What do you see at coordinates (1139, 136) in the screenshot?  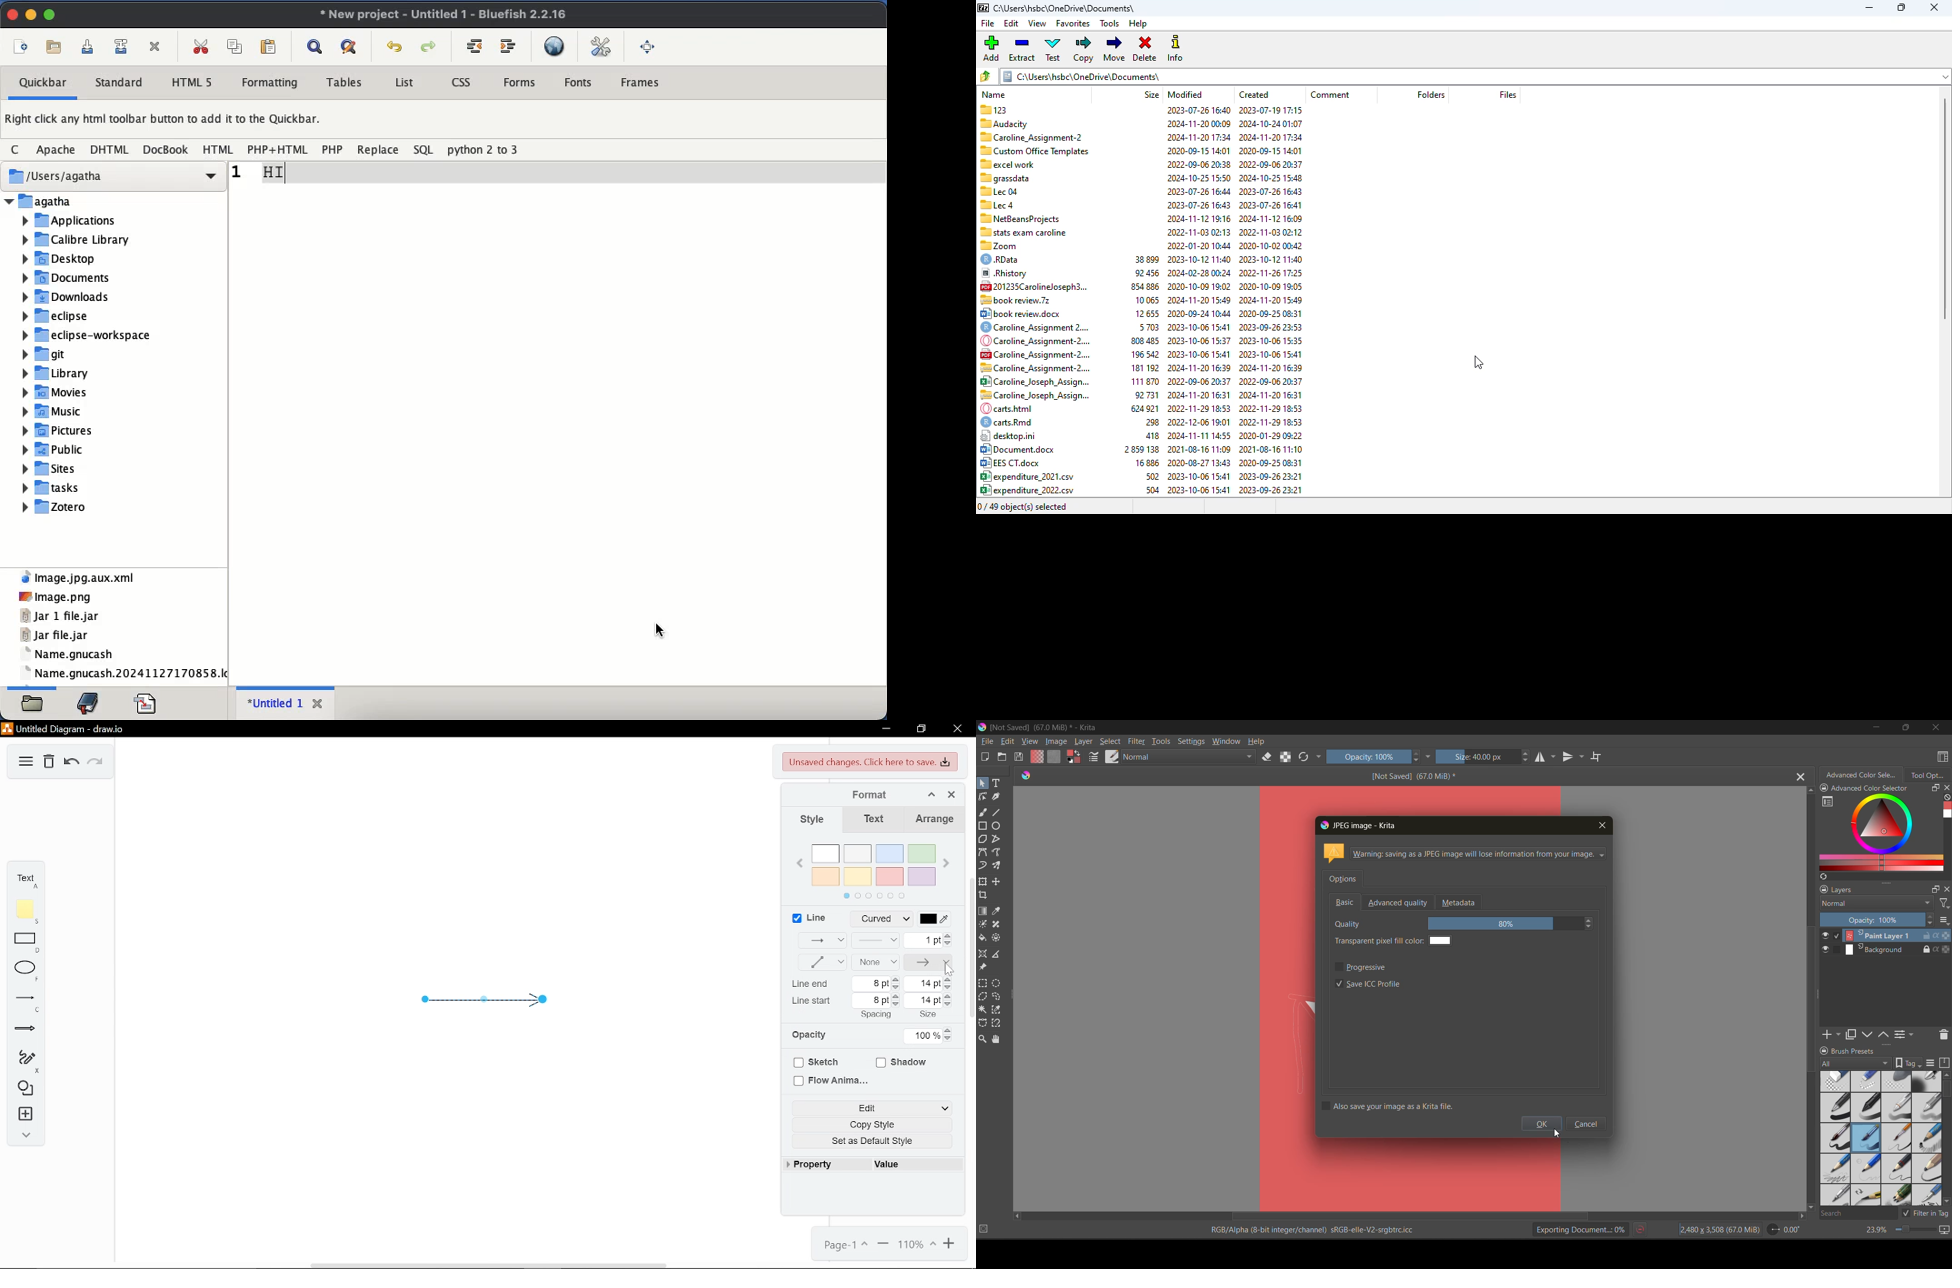 I see `| ™1 Custom Office Templates 2020-09-15 14:01 2020-09-15 14:01` at bounding box center [1139, 136].